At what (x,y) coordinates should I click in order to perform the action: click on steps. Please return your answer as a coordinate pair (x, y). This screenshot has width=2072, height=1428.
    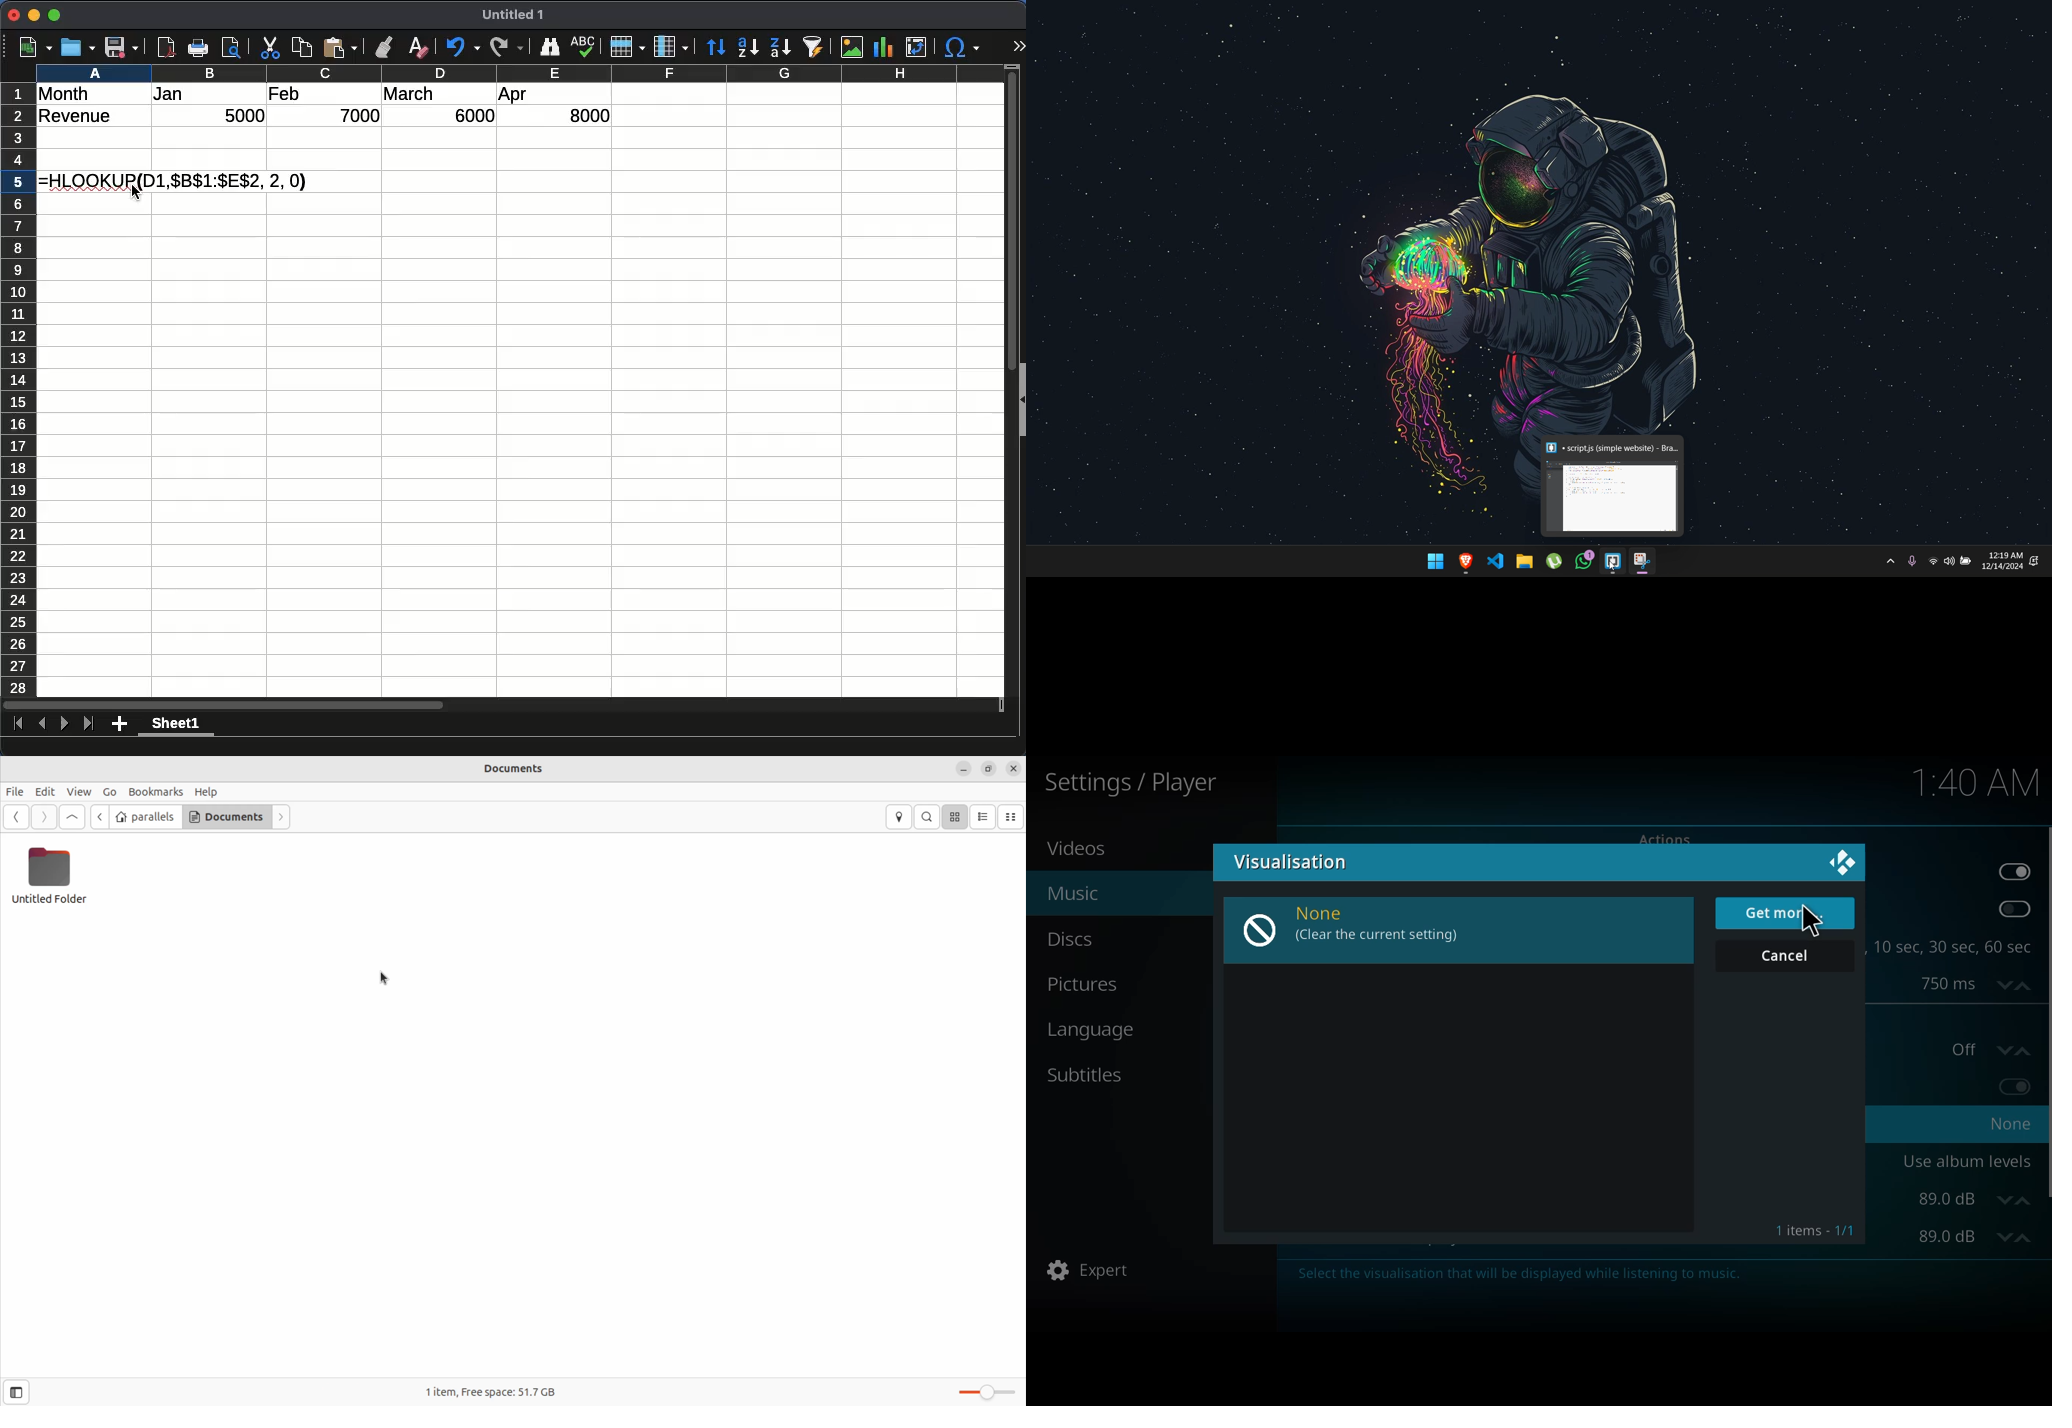
    Looking at the image, I should click on (1953, 947).